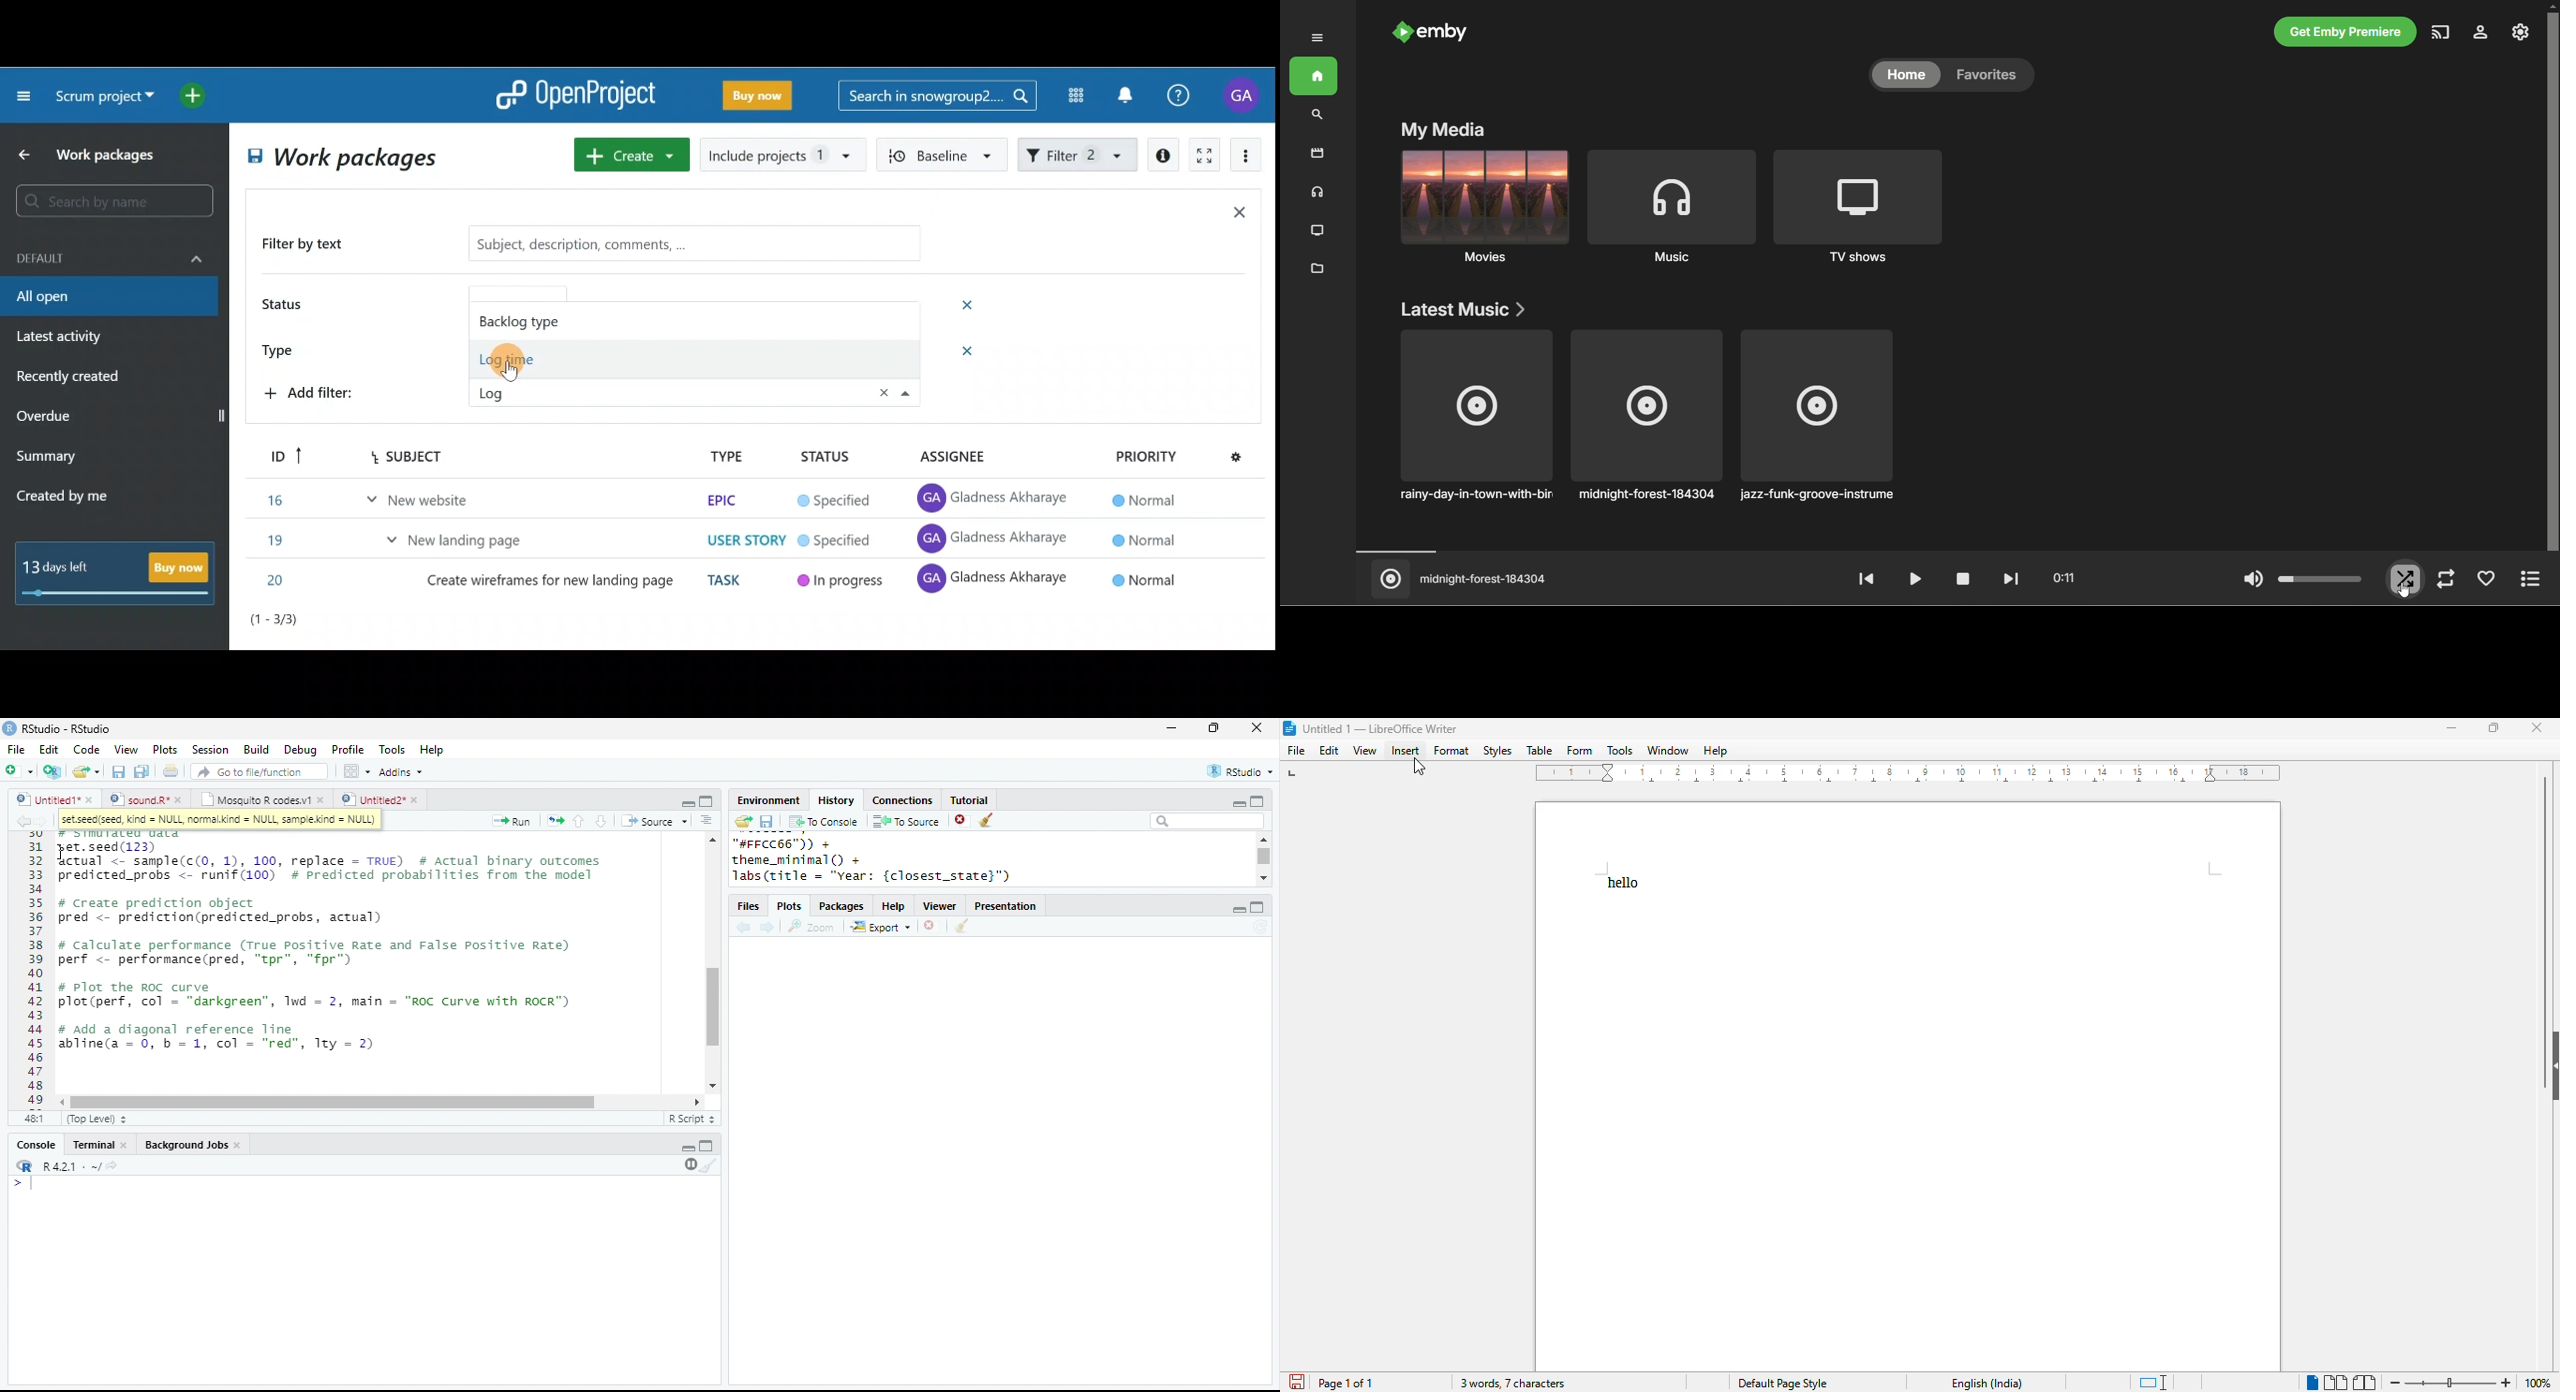  What do you see at coordinates (318, 996) in the screenshot?
I see `# Plot the ROC curveplot(perf, col - "darkgreen”, 1wd = 2, main = "ROC Curve with ROCR")` at bounding box center [318, 996].